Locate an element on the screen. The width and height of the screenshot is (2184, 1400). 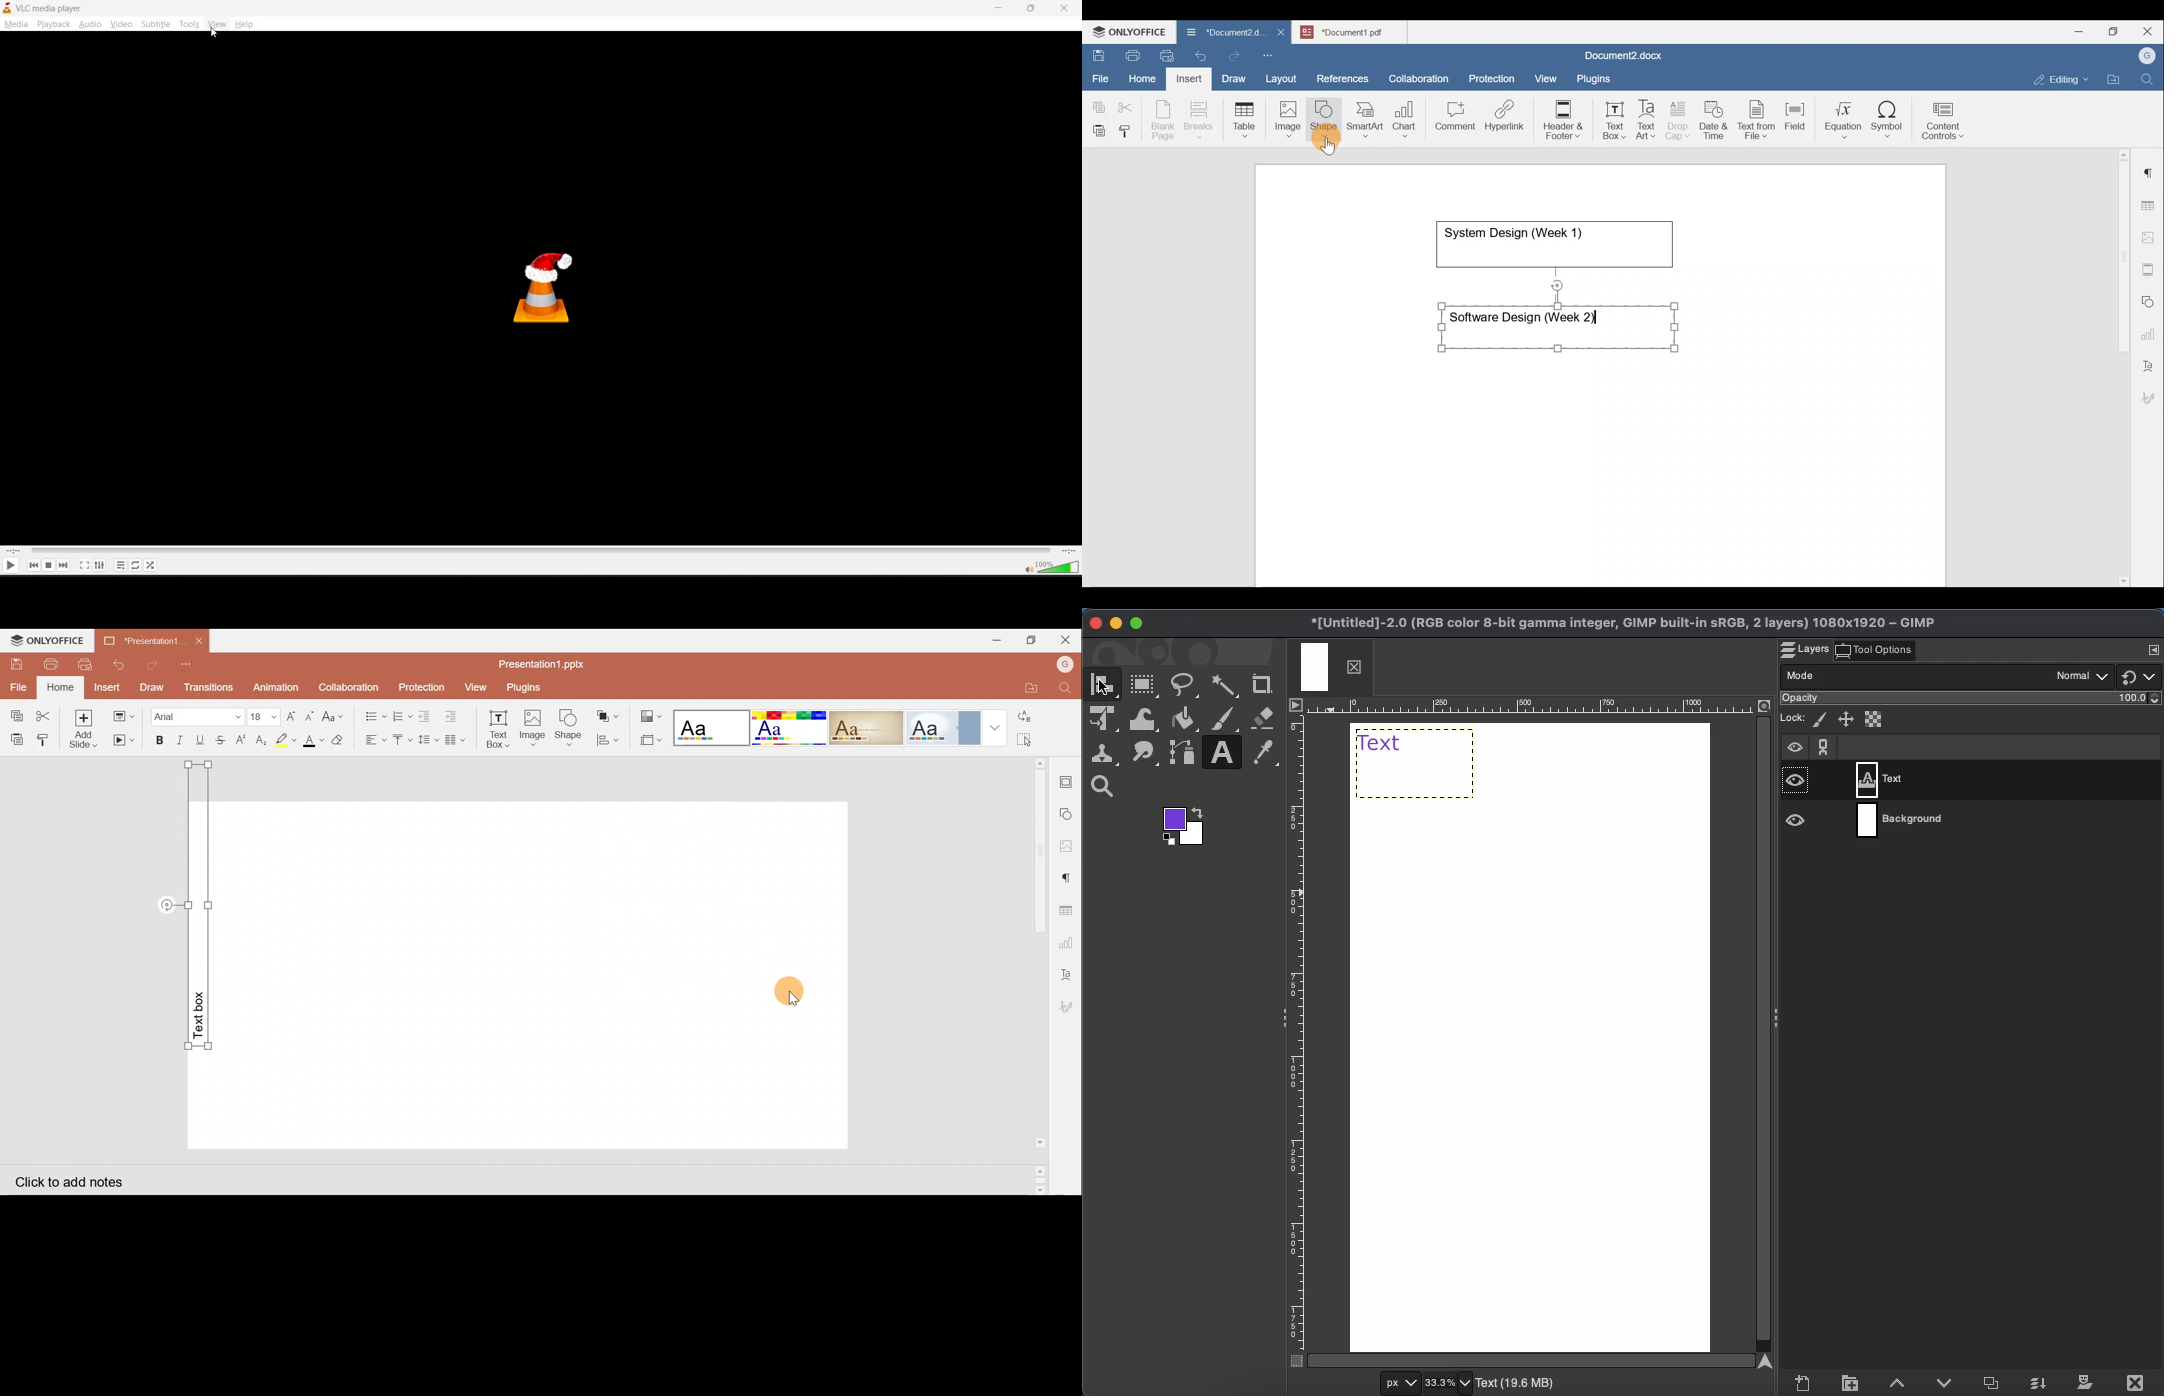
Home is located at coordinates (61, 687).